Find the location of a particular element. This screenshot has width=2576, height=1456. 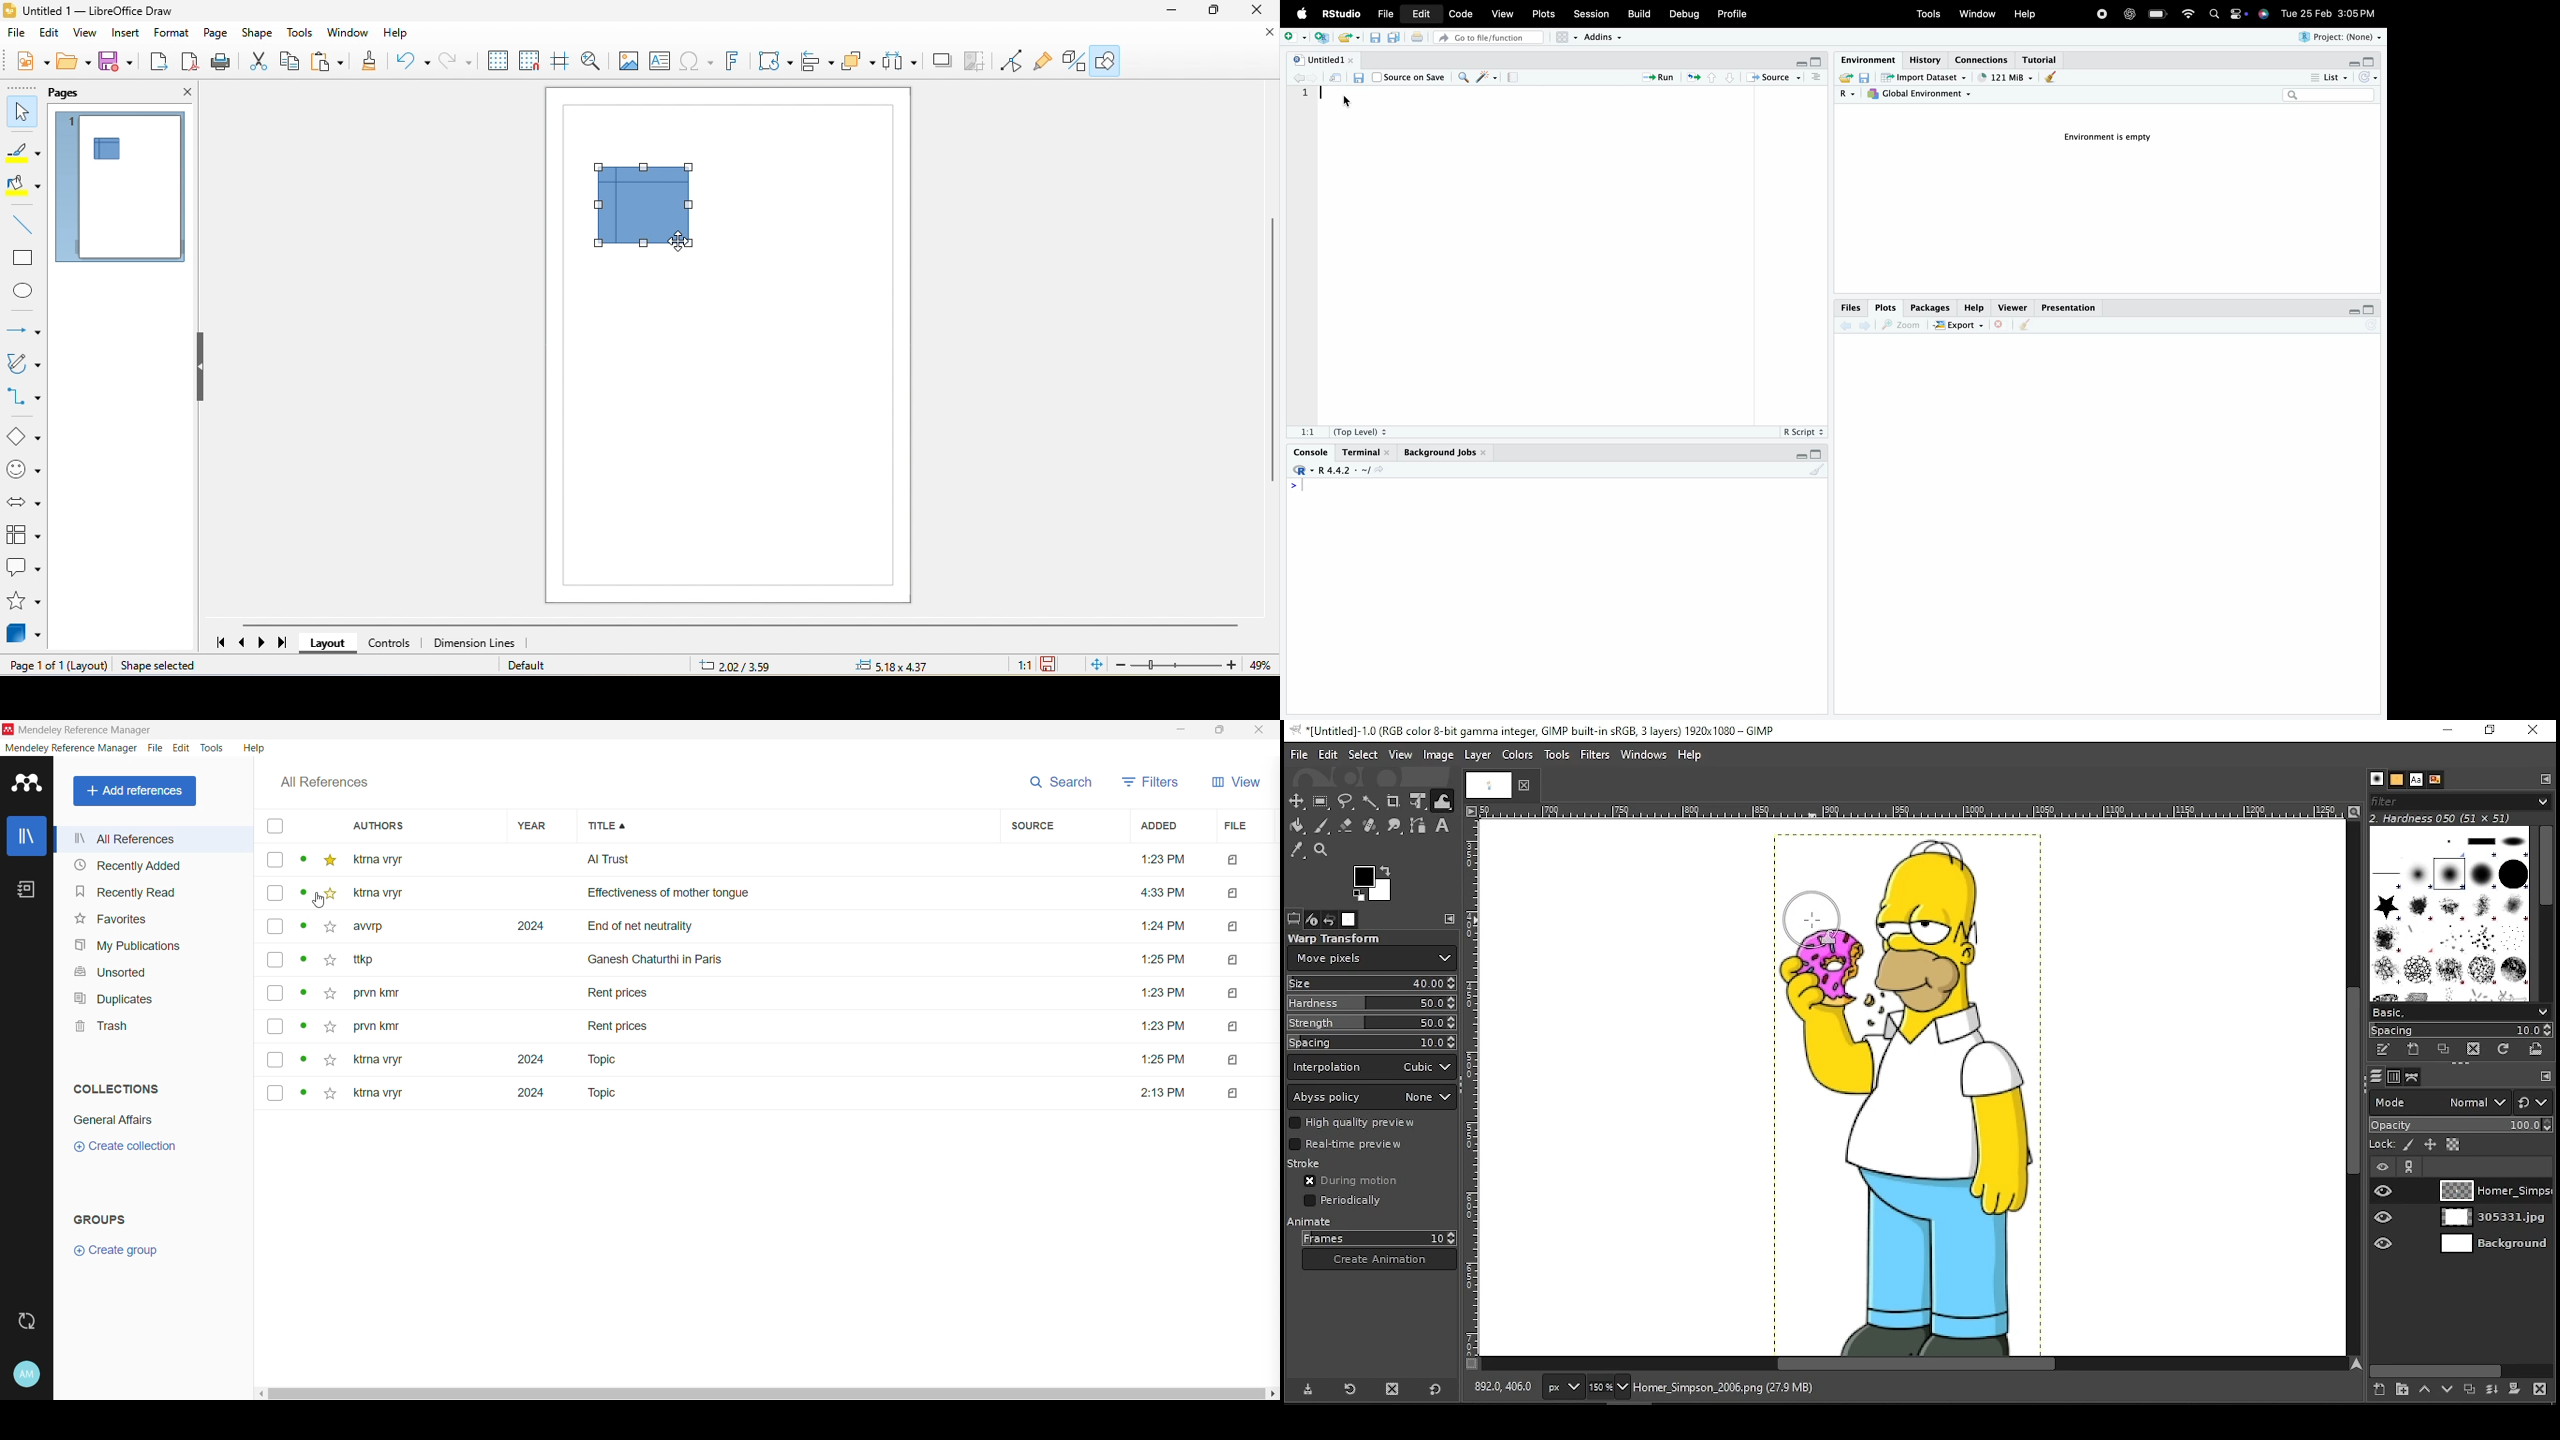

show draw function is located at coordinates (1105, 61).